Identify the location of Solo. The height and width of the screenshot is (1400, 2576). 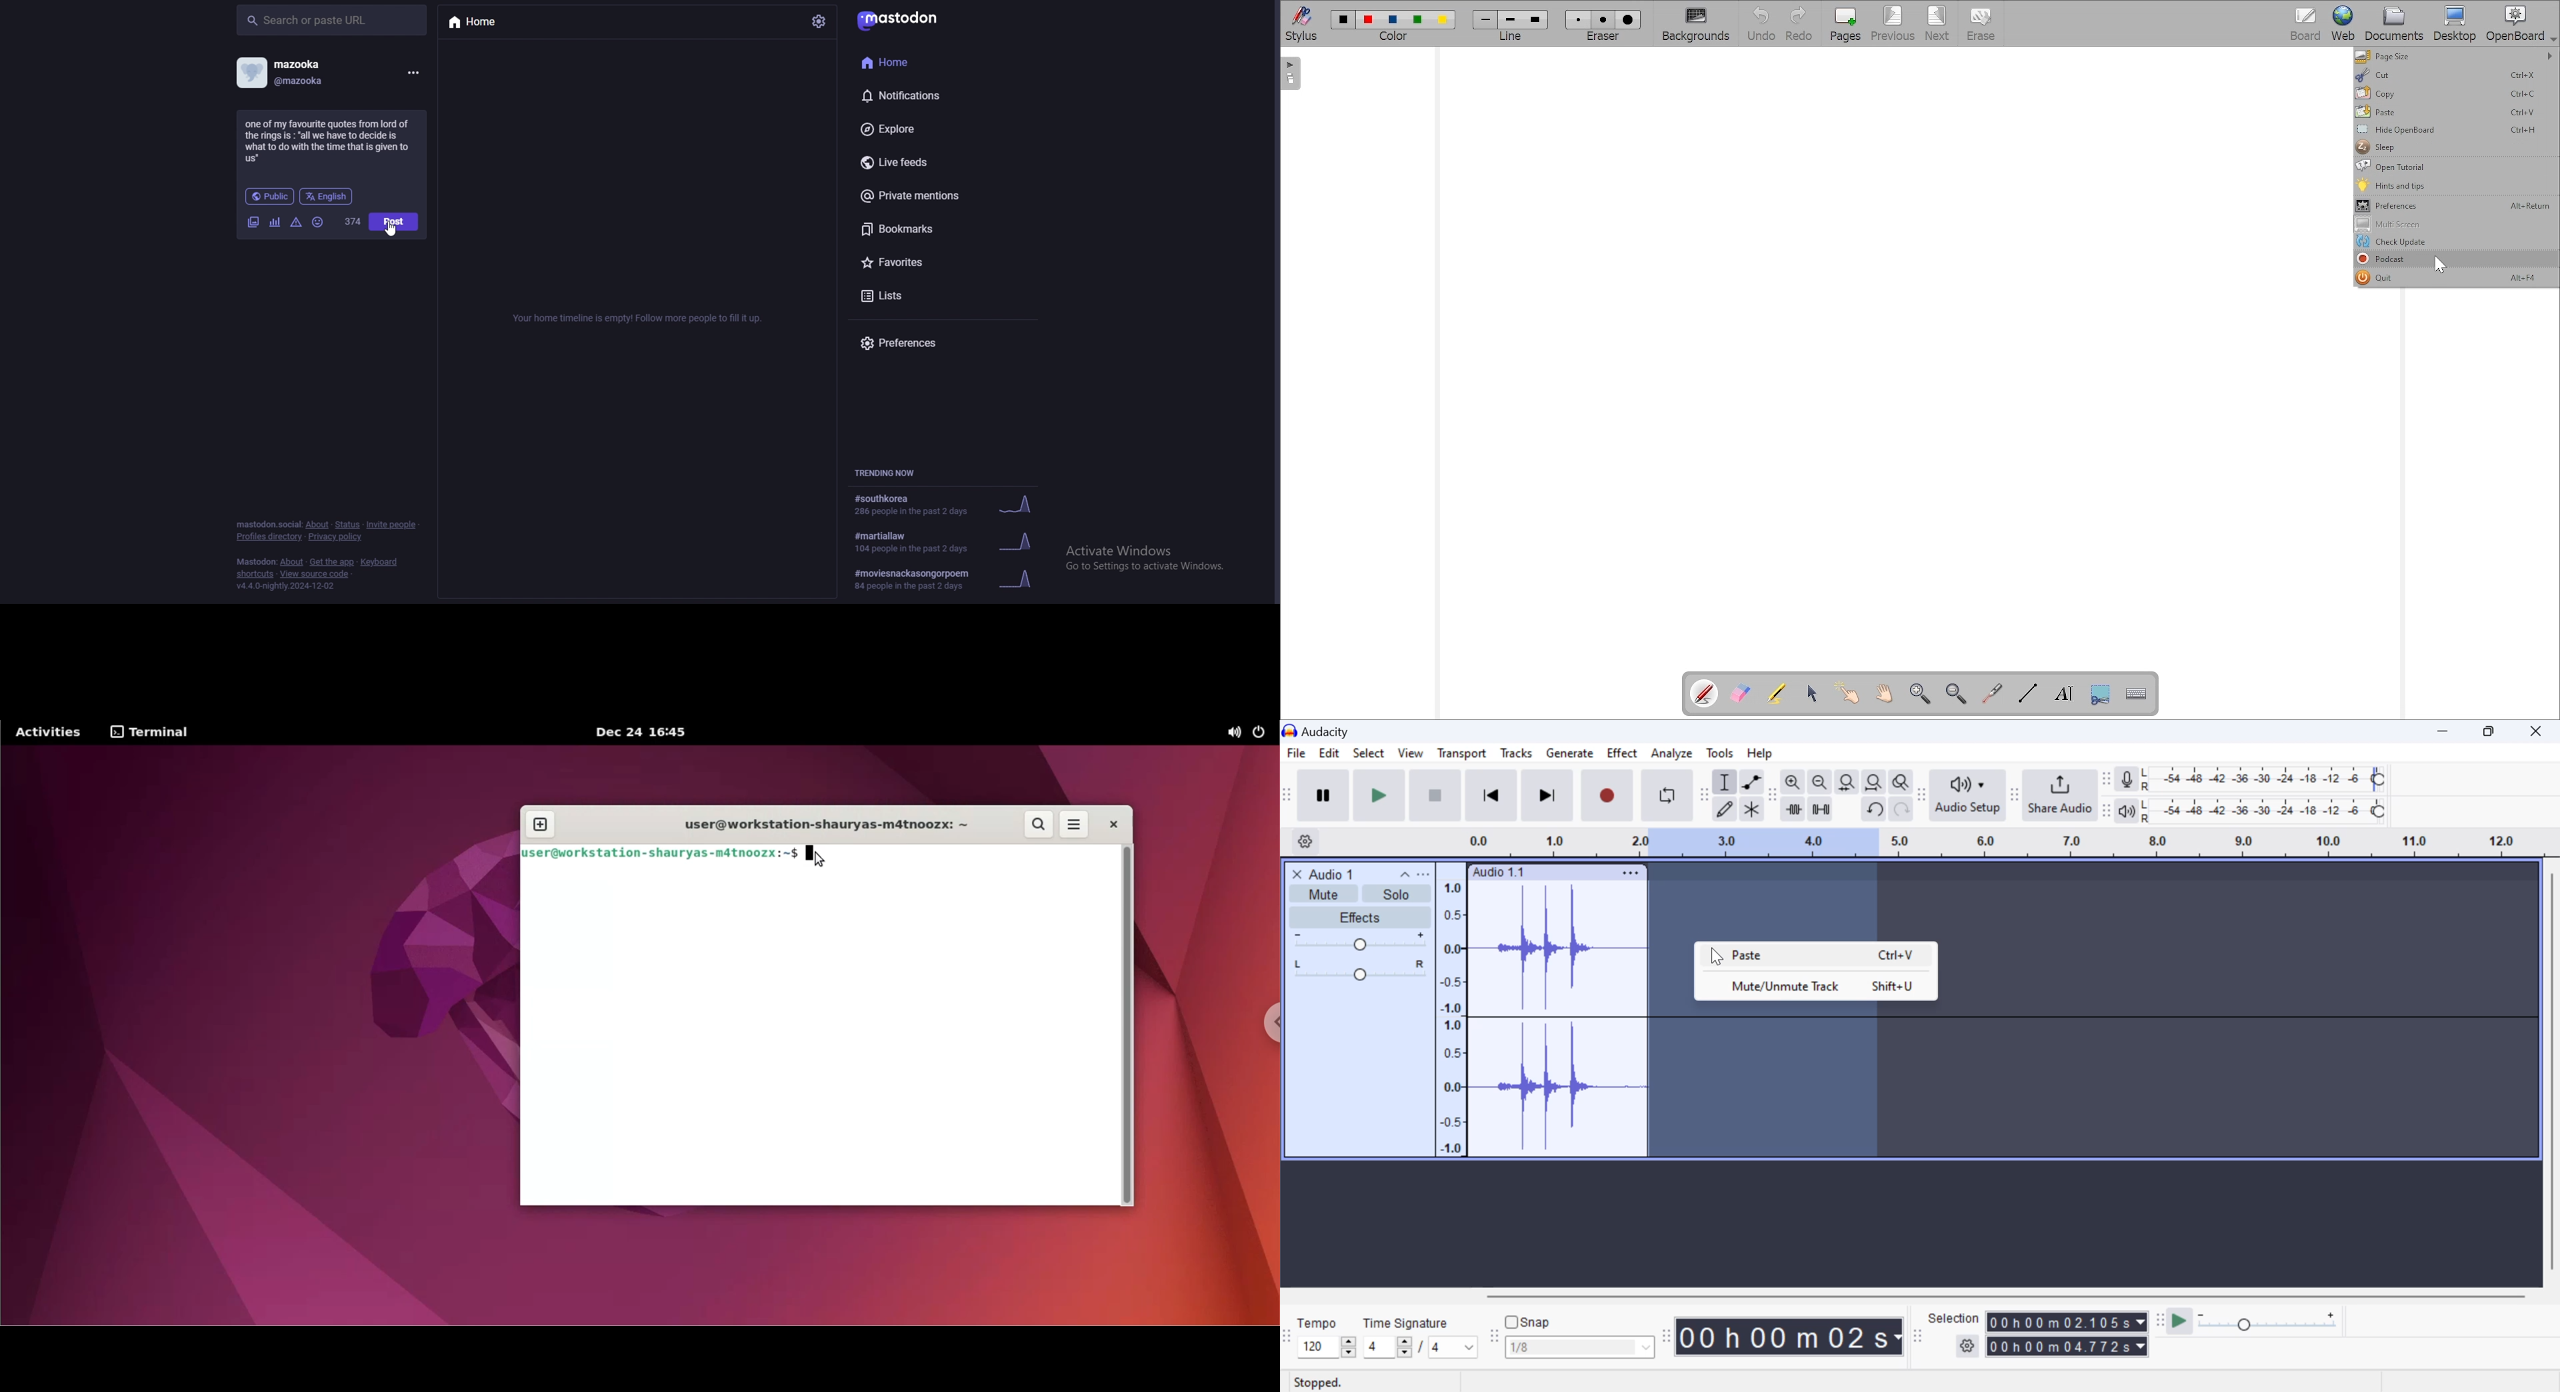
(1397, 894).